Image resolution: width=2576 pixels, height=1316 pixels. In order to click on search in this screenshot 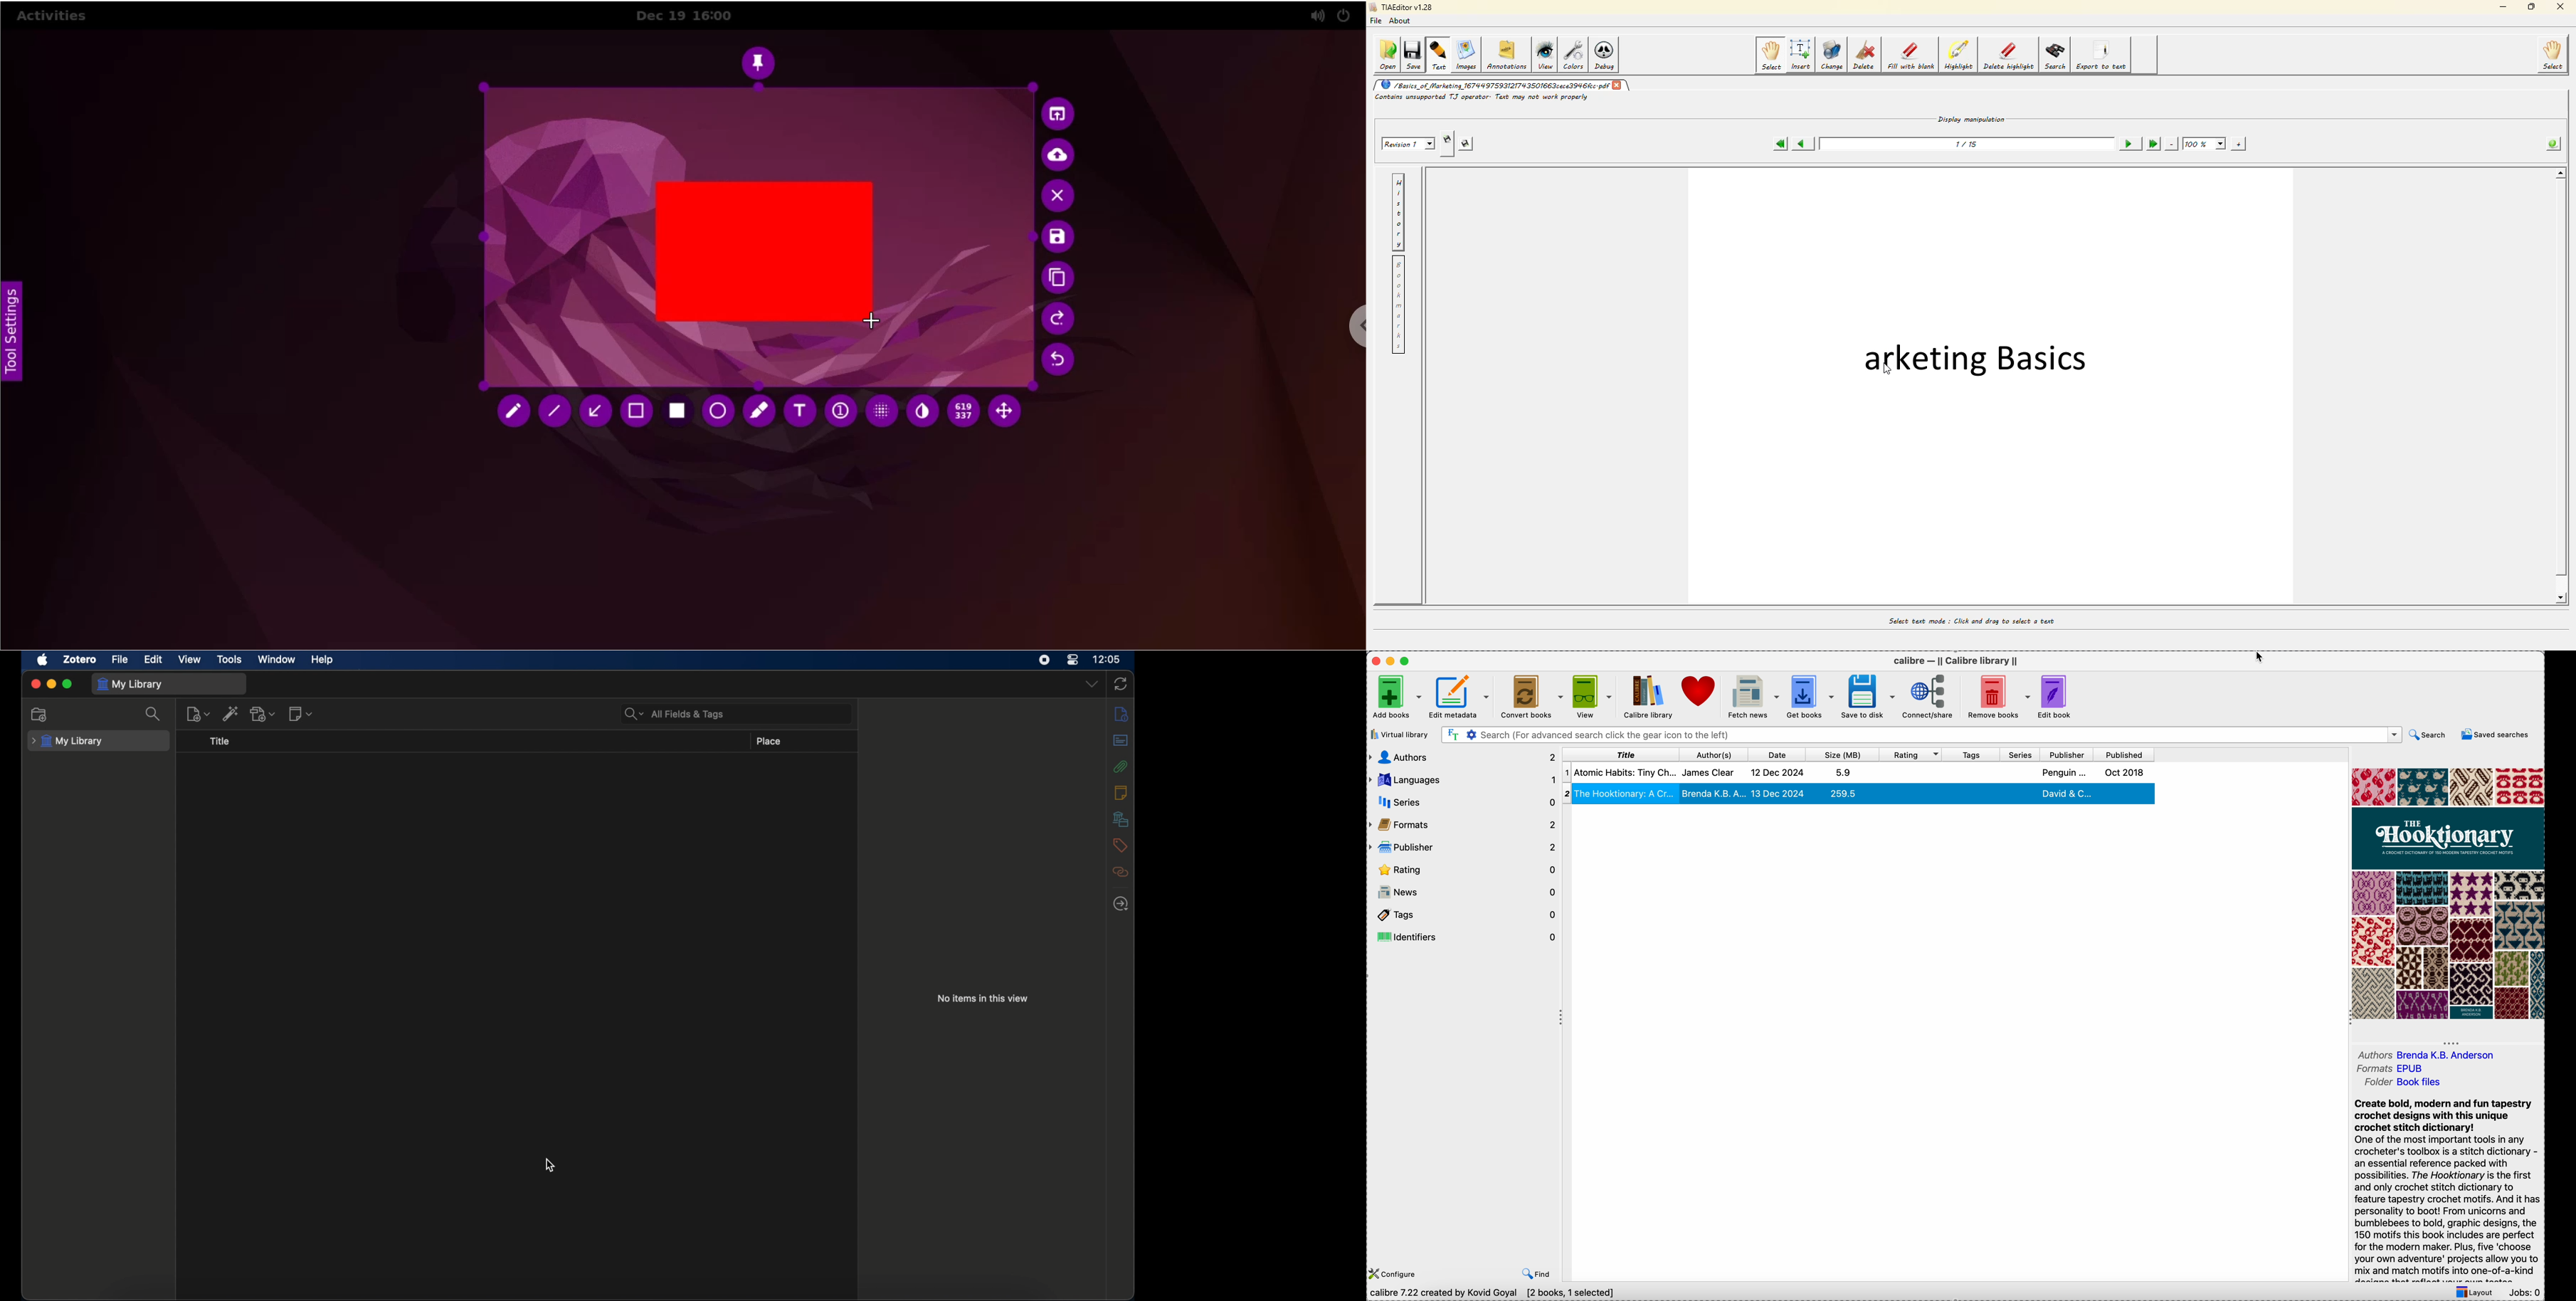, I will do `click(2428, 735)`.